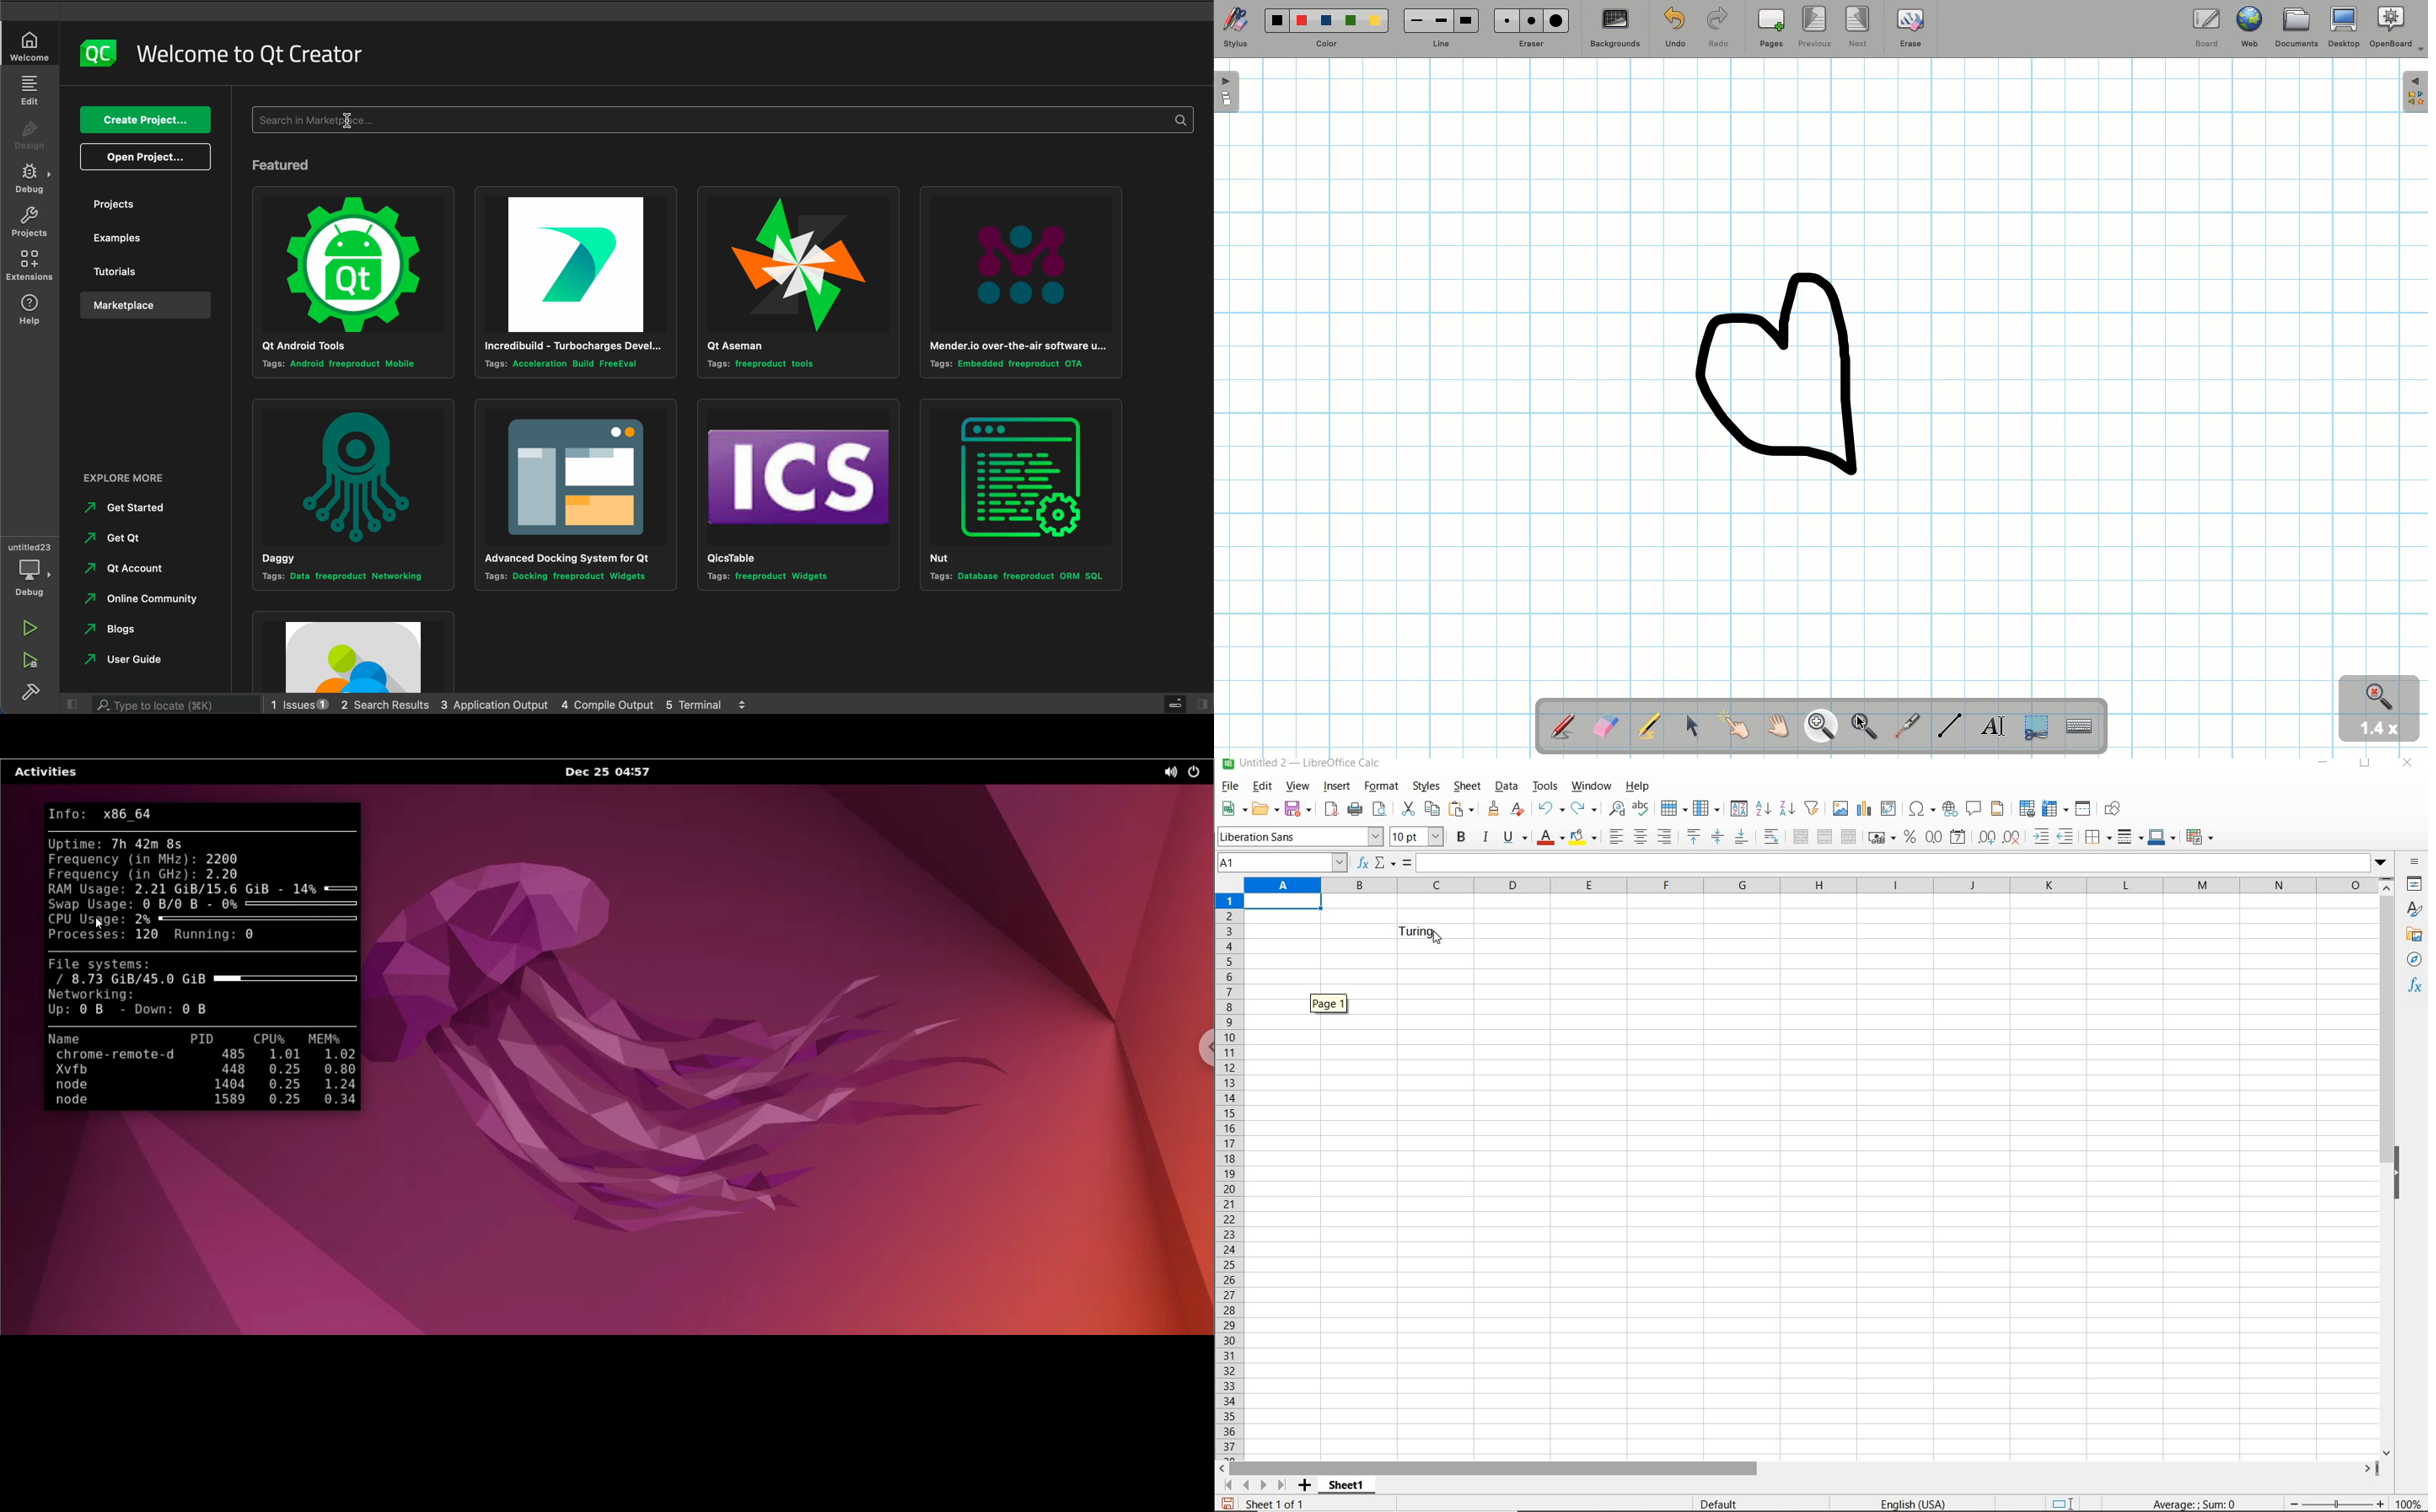 This screenshot has height=1512, width=2436. What do you see at coordinates (1649, 727) in the screenshot?
I see `Highlighter` at bounding box center [1649, 727].